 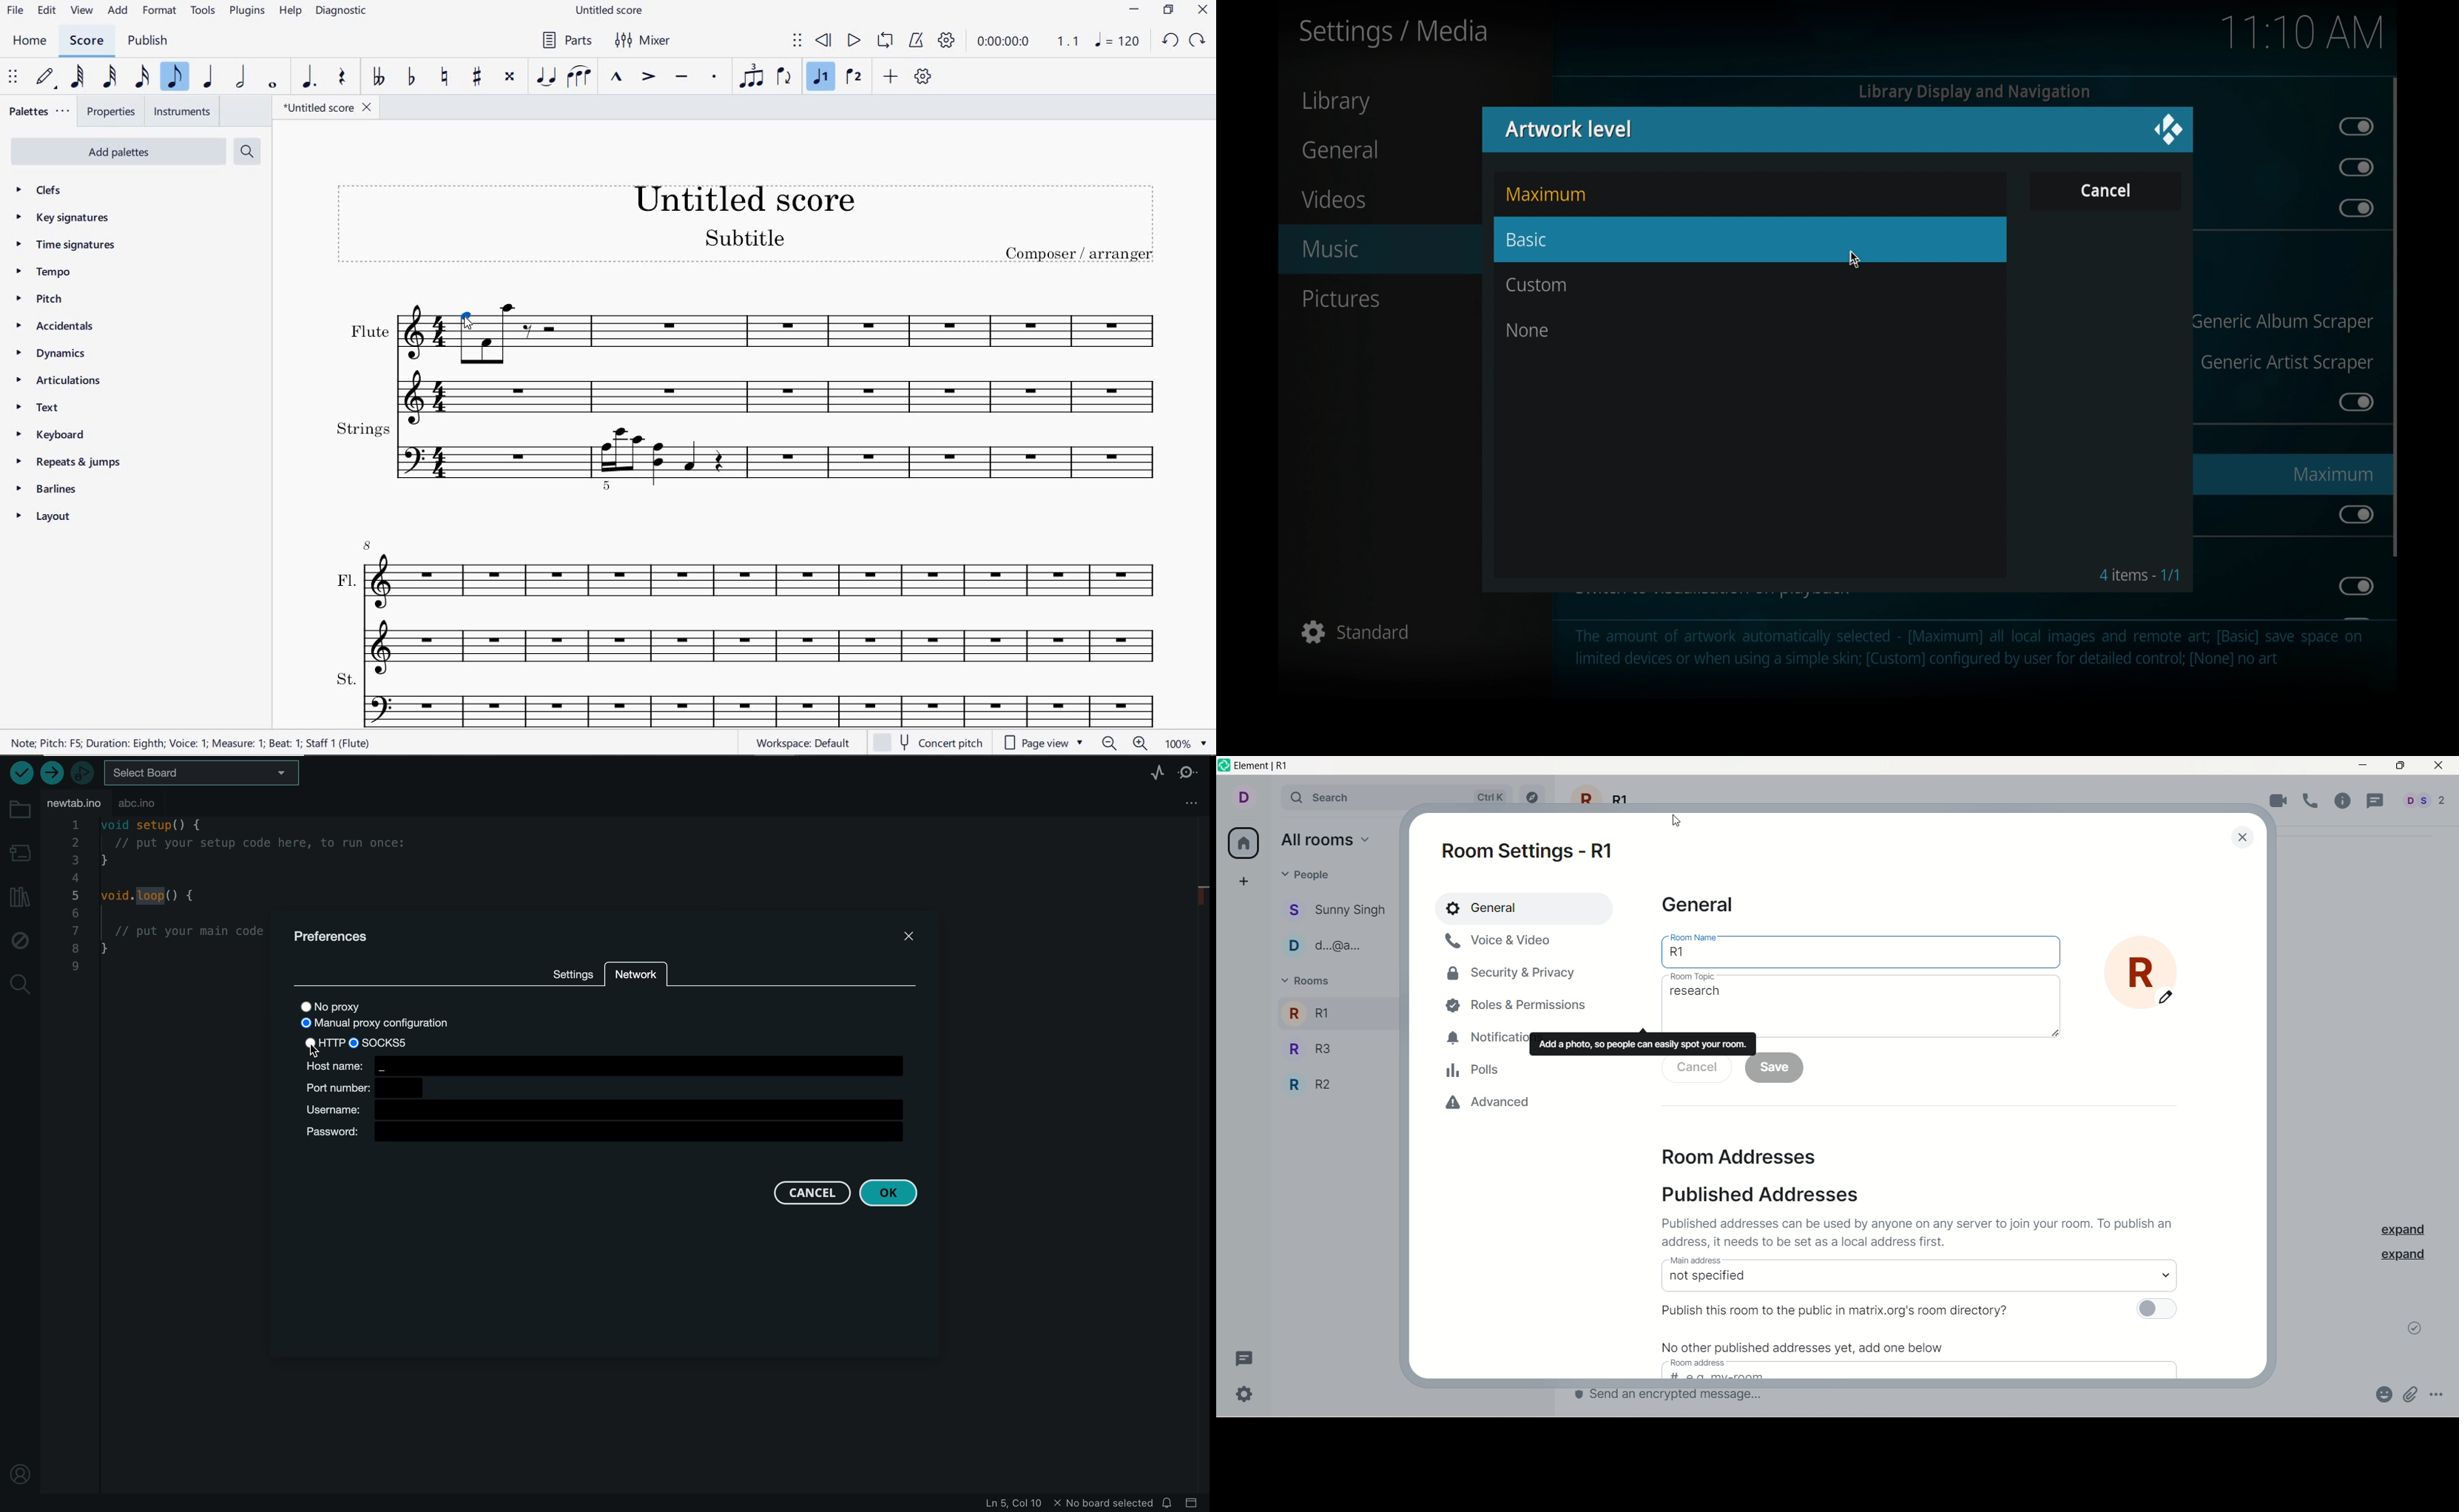 What do you see at coordinates (1521, 906) in the screenshot?
I see `general` at bounding box center [1521, 906].